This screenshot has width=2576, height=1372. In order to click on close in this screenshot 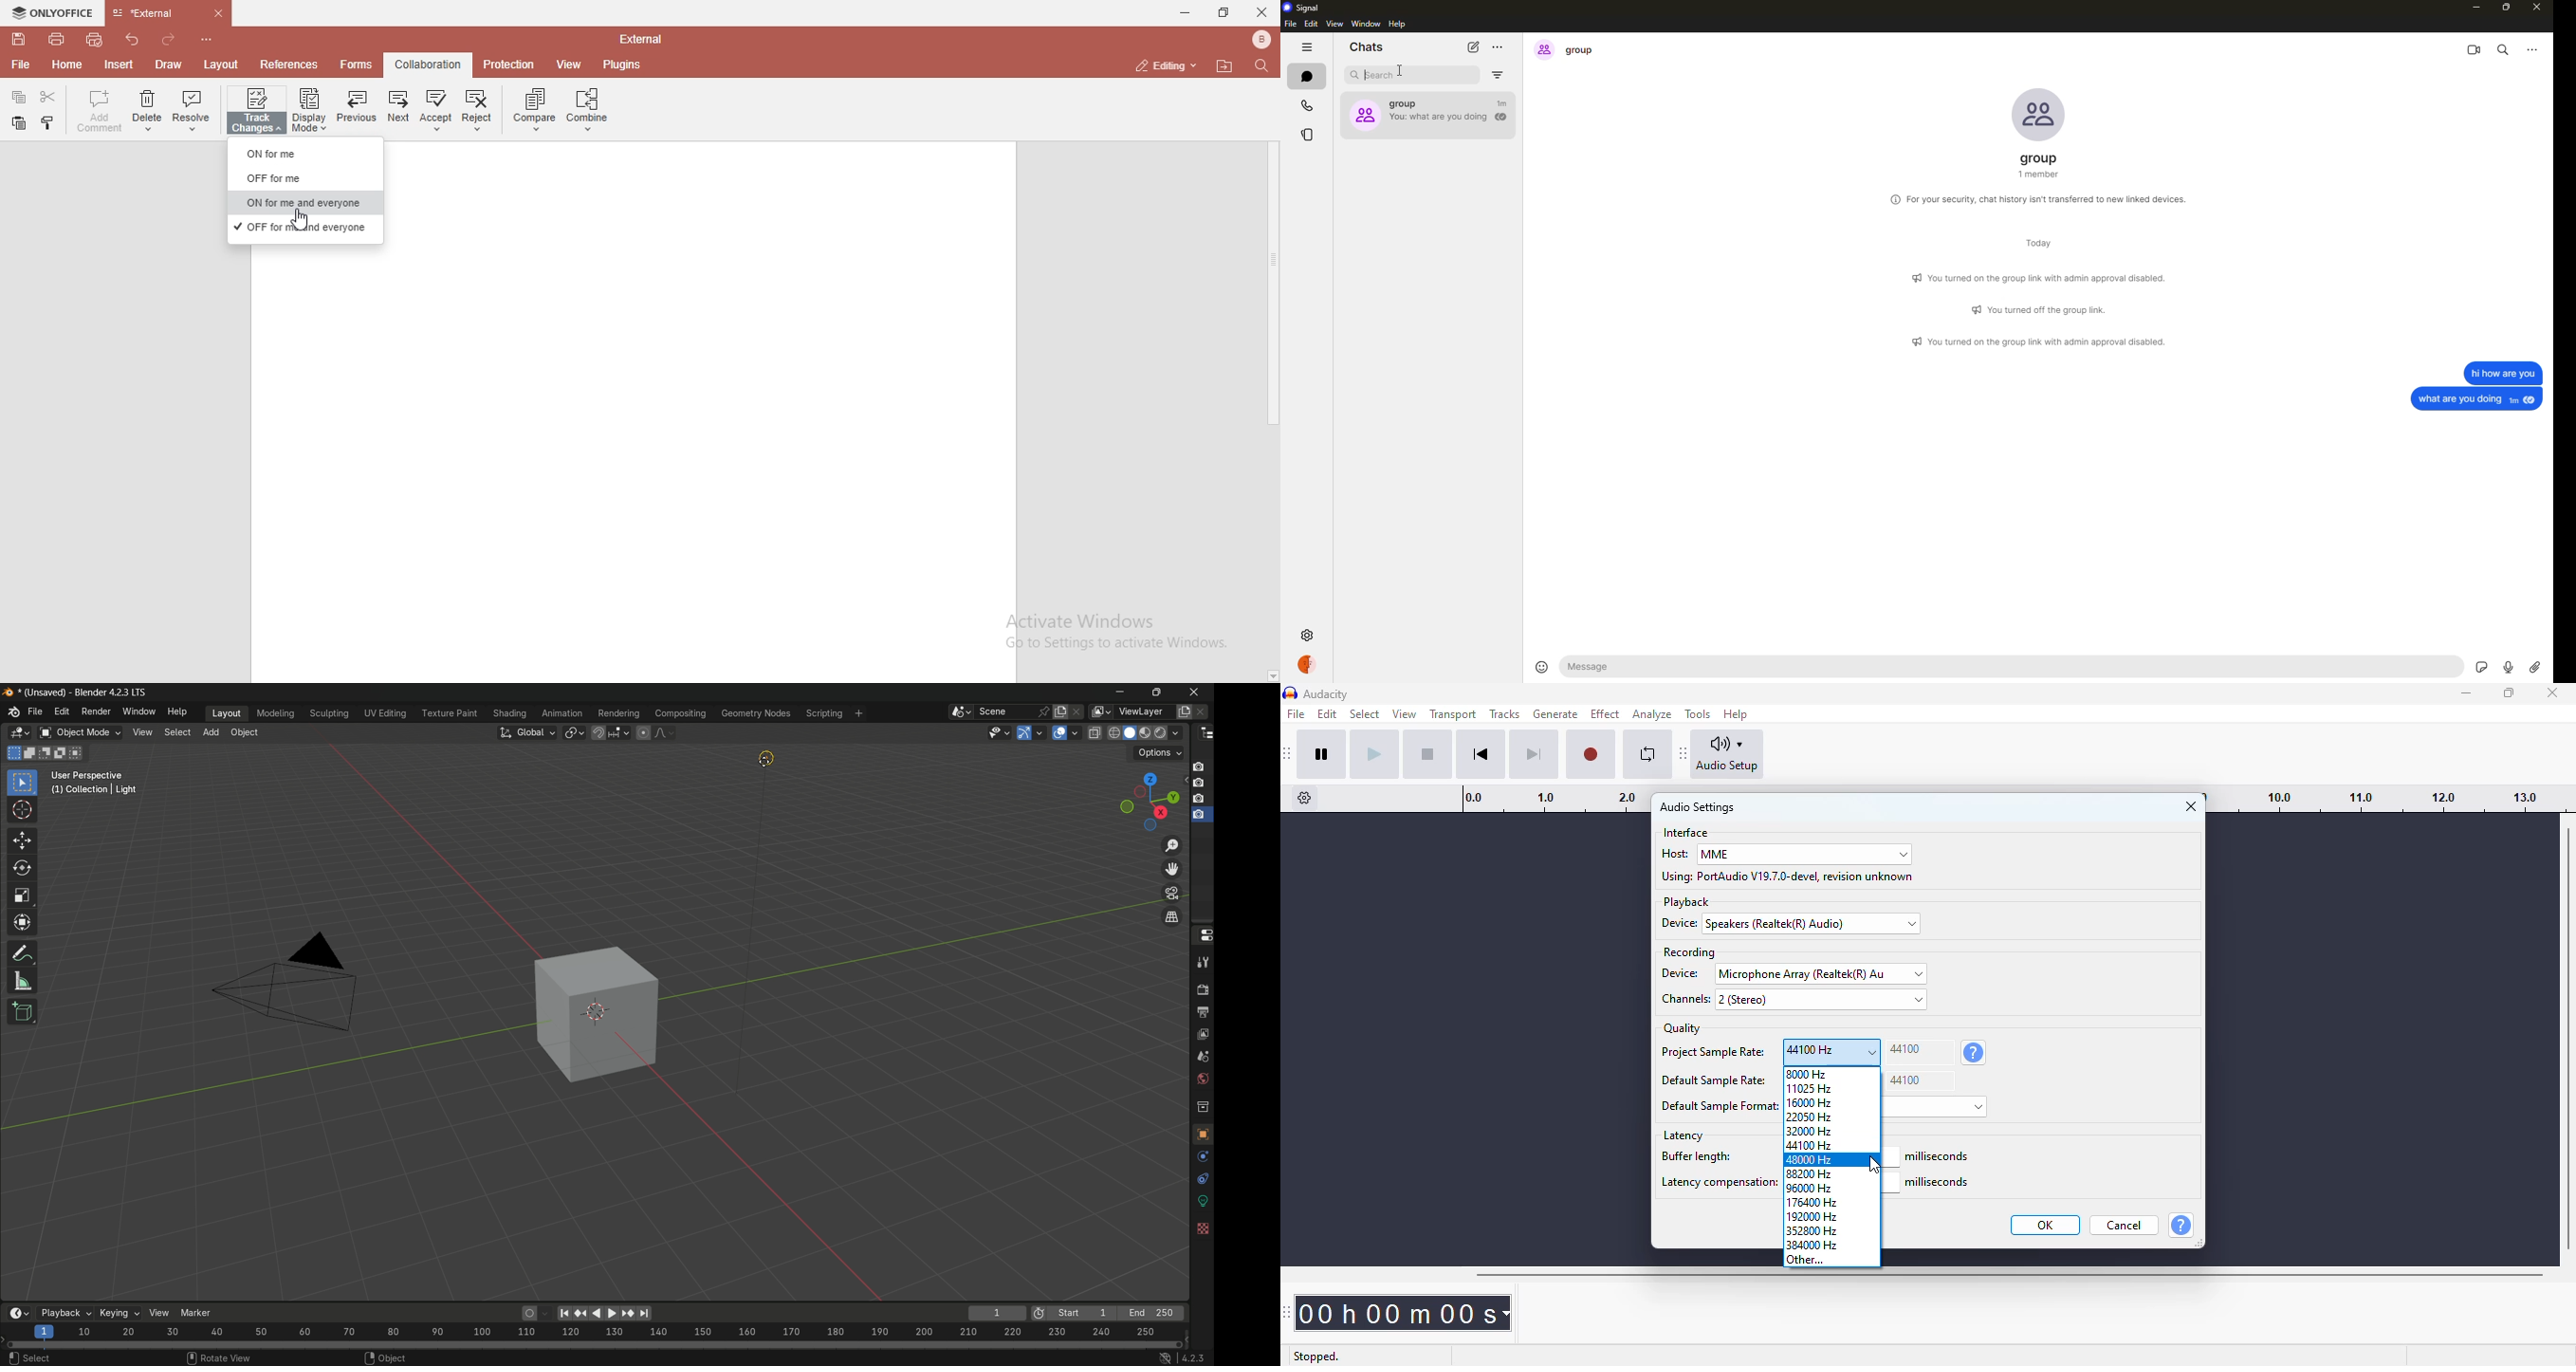, I will do `click(2553, 692)`.